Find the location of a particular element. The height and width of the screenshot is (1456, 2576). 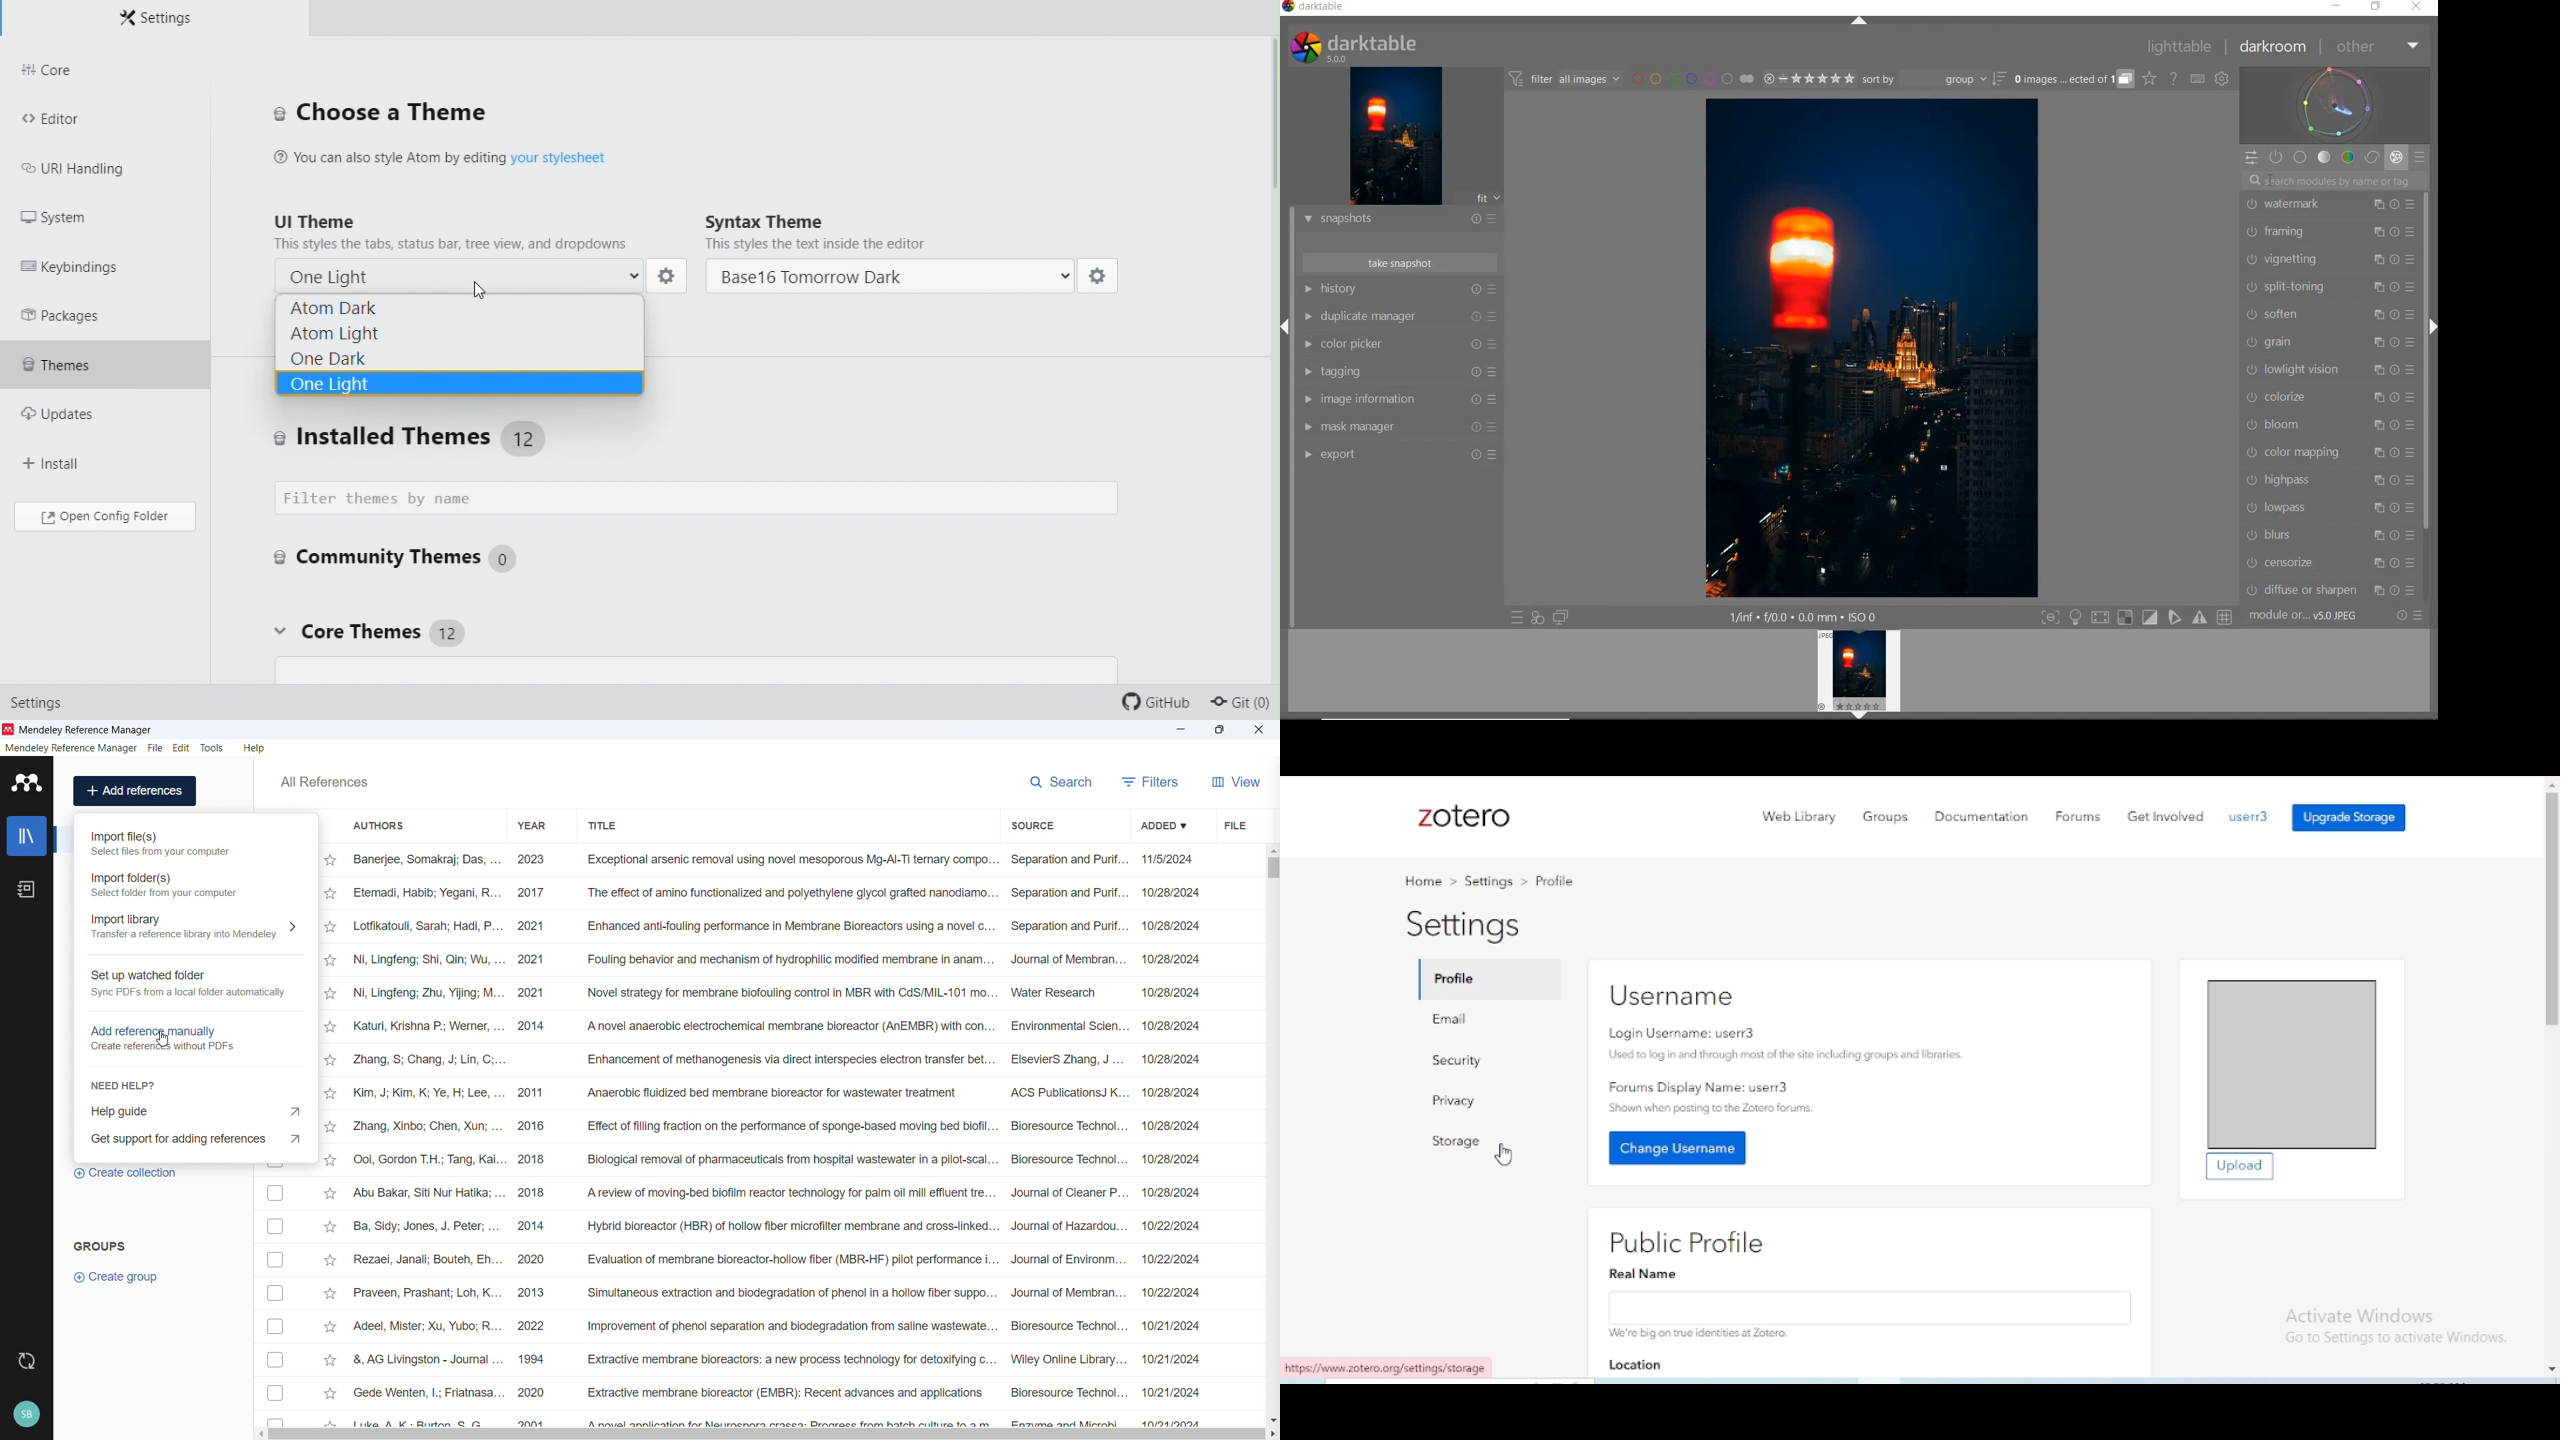

Reset is located at coordinates (1474, 346).